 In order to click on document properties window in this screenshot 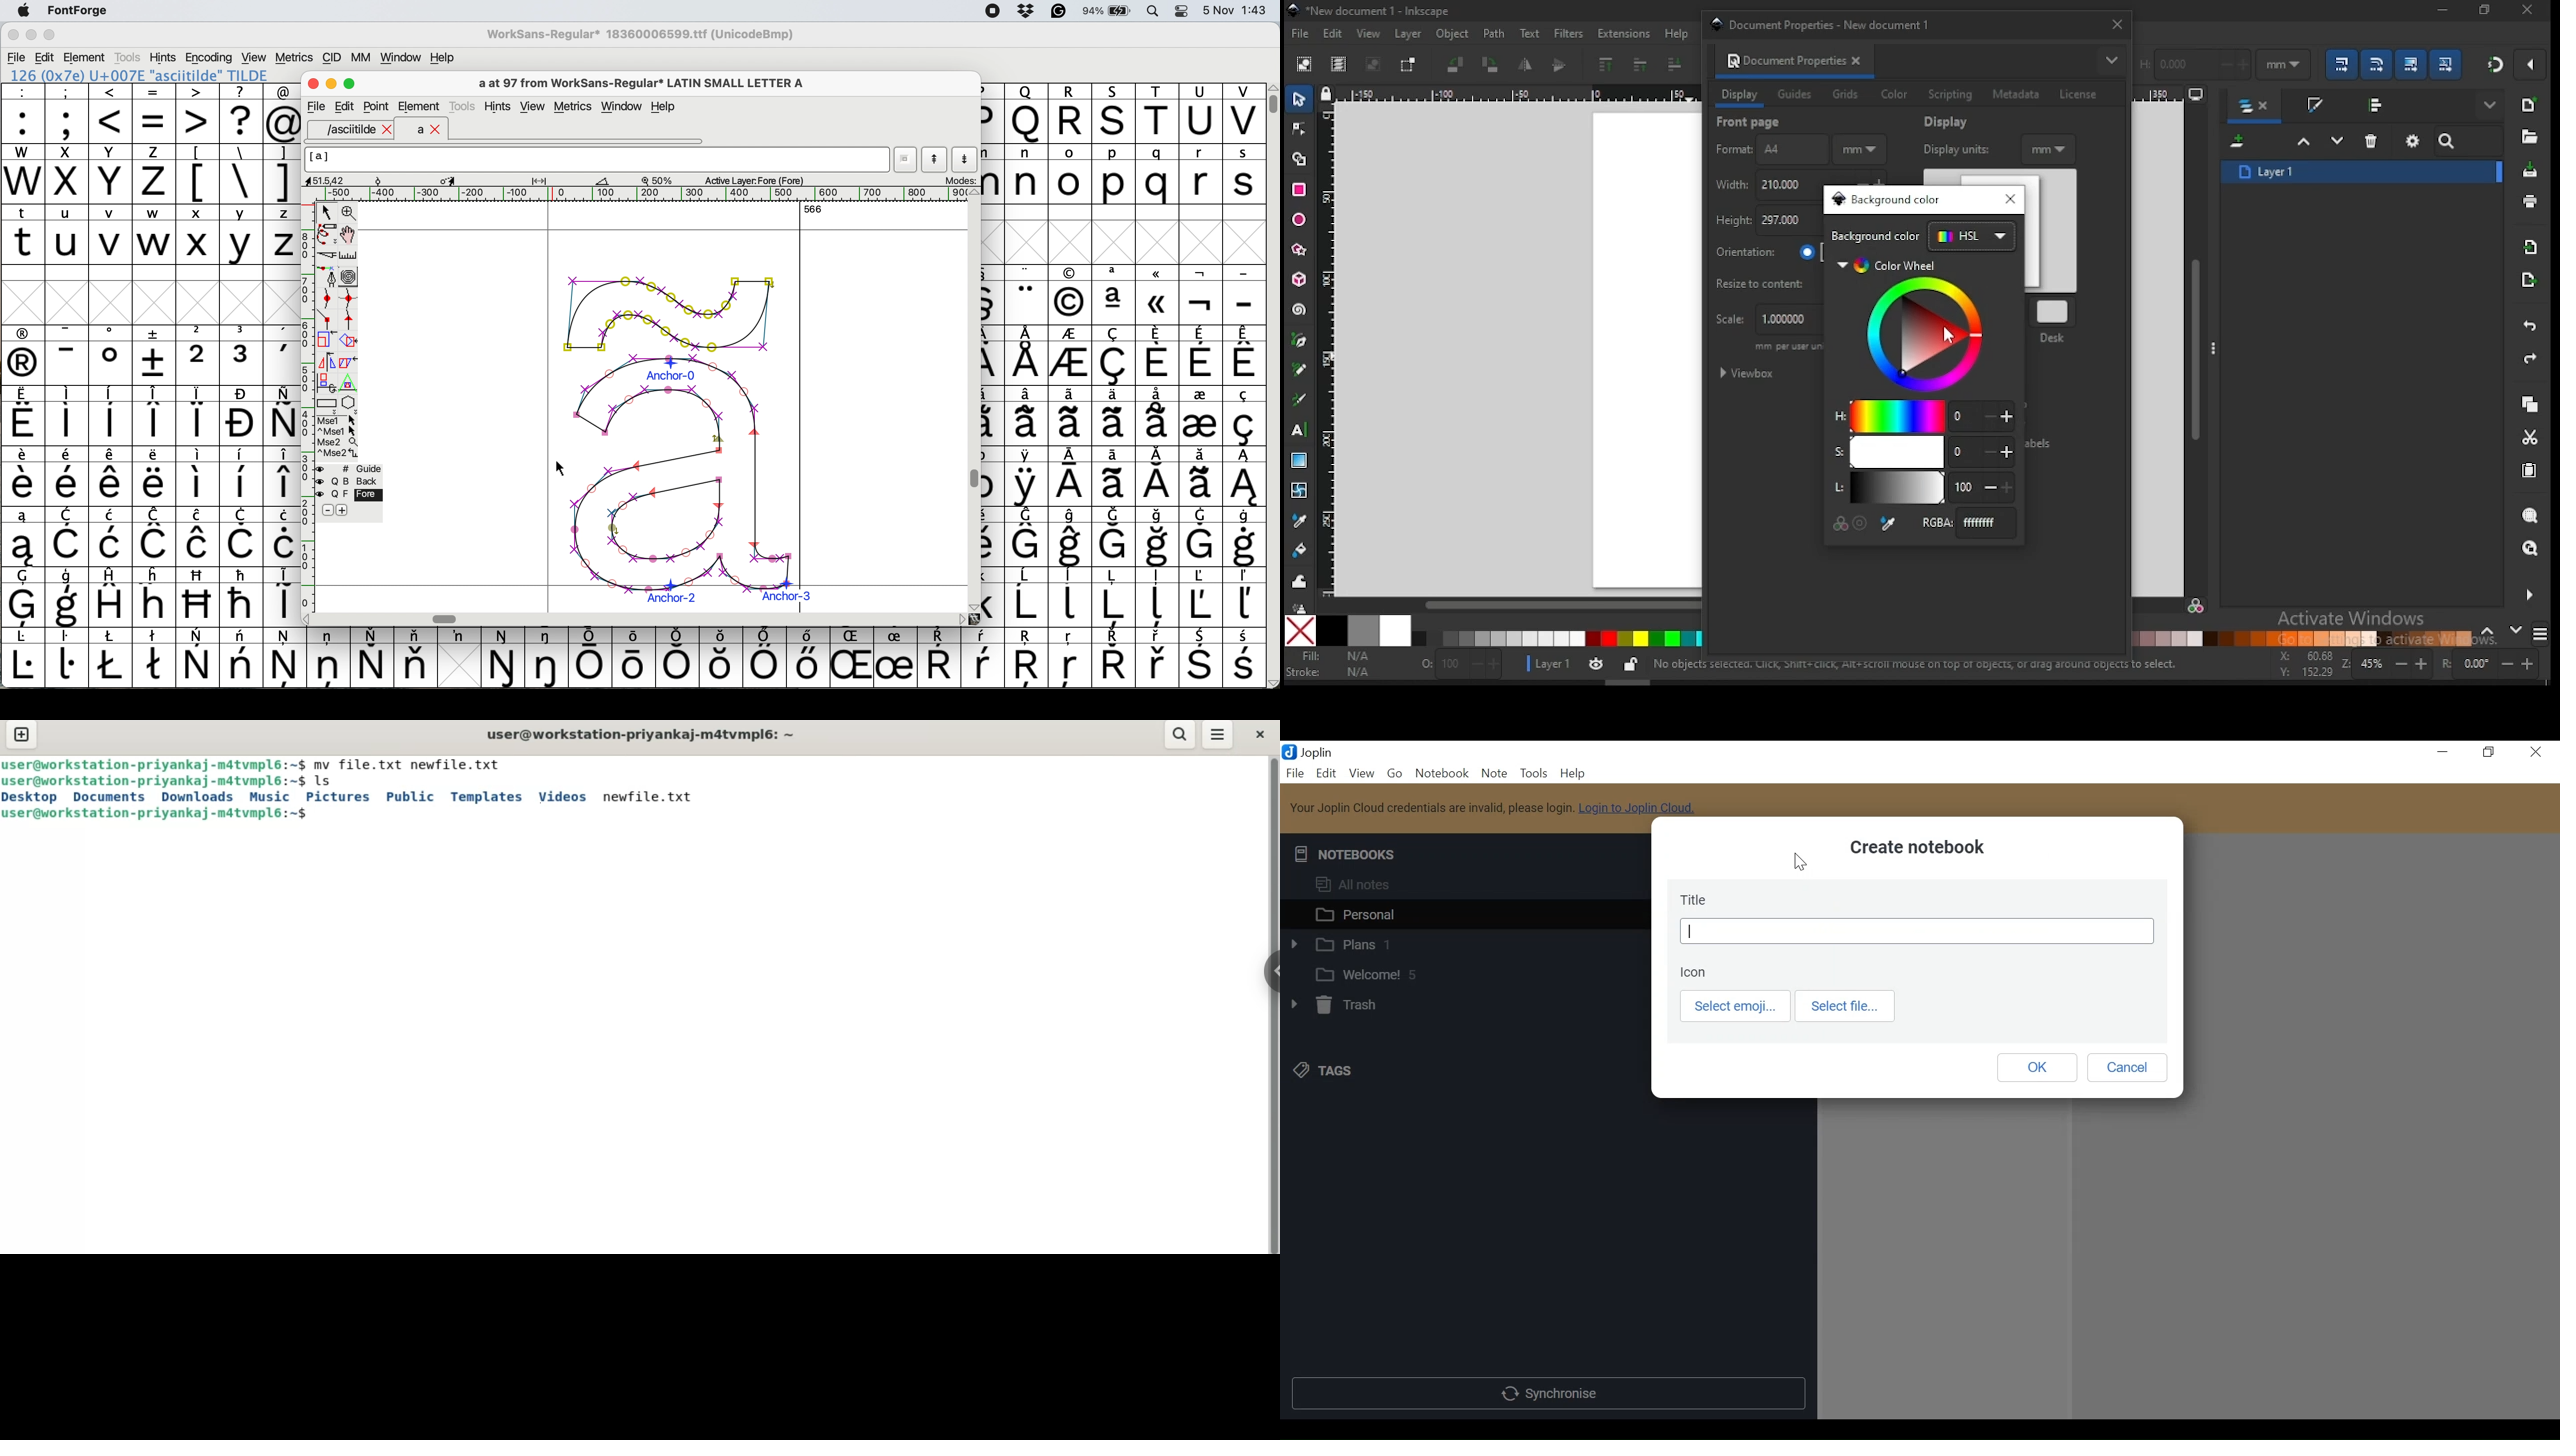, I will do `click(1828, 24)`.